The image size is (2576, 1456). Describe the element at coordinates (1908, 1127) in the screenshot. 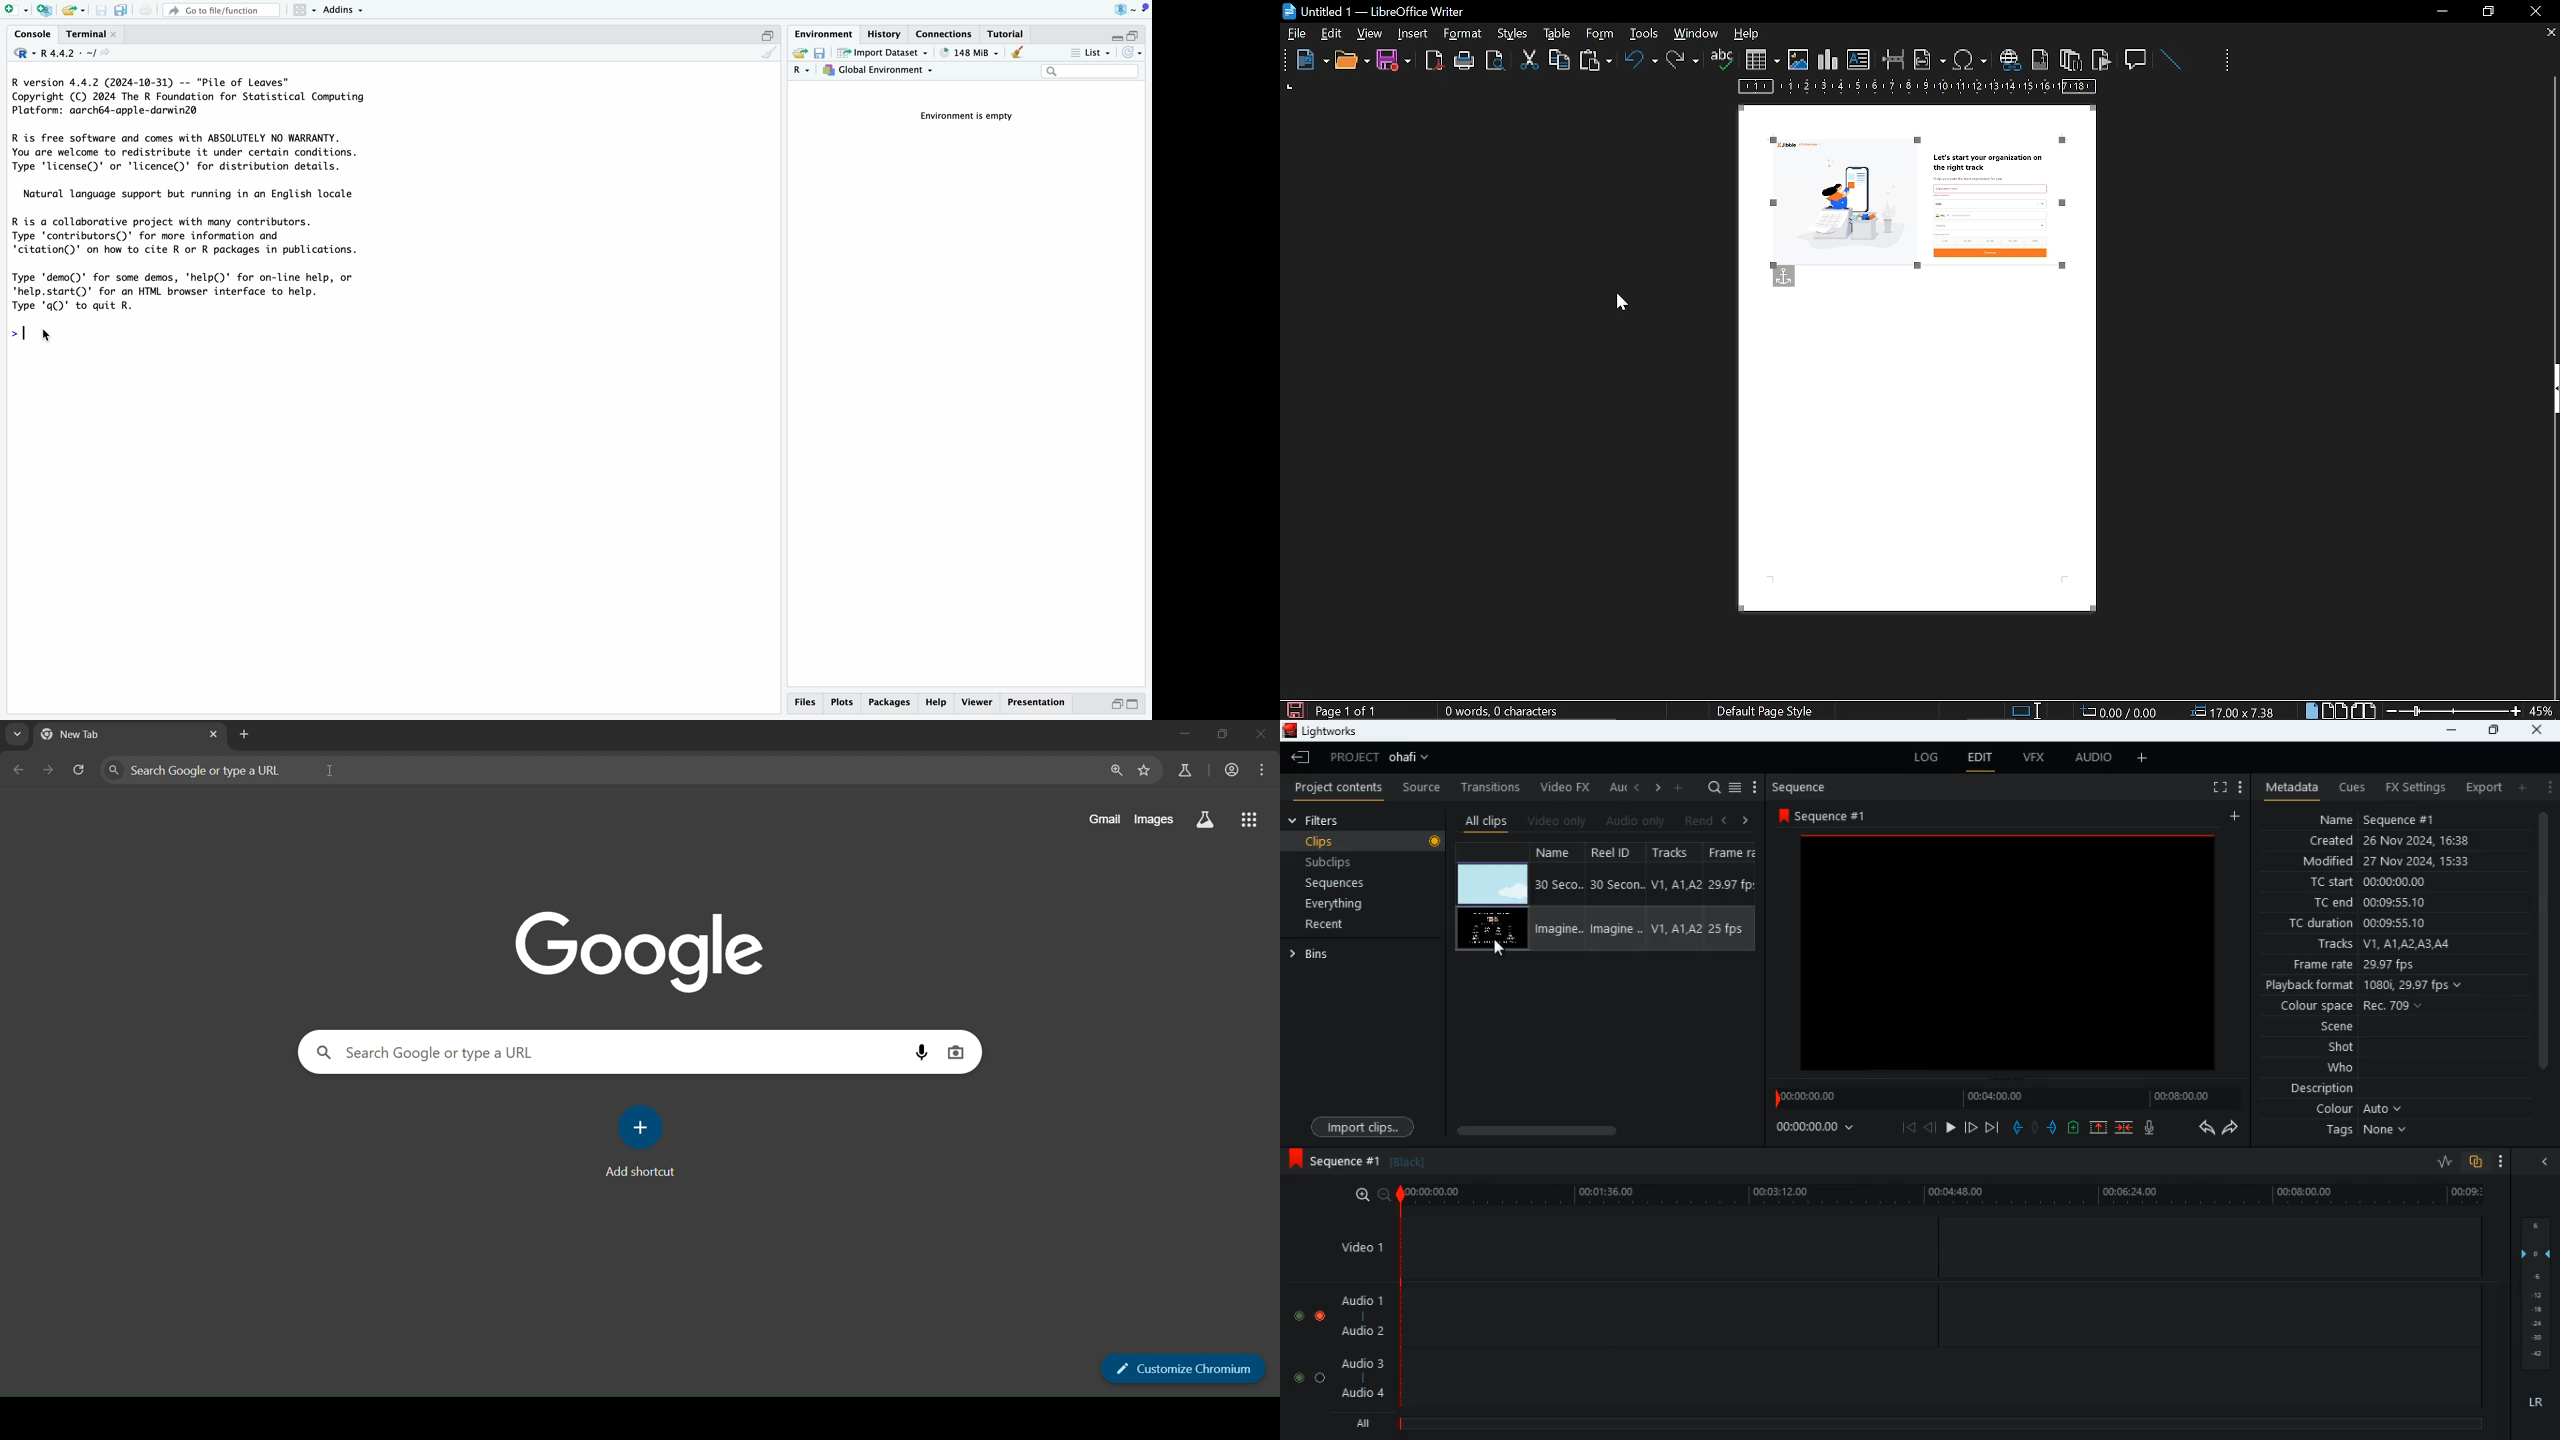

I see `beggining` at that location.